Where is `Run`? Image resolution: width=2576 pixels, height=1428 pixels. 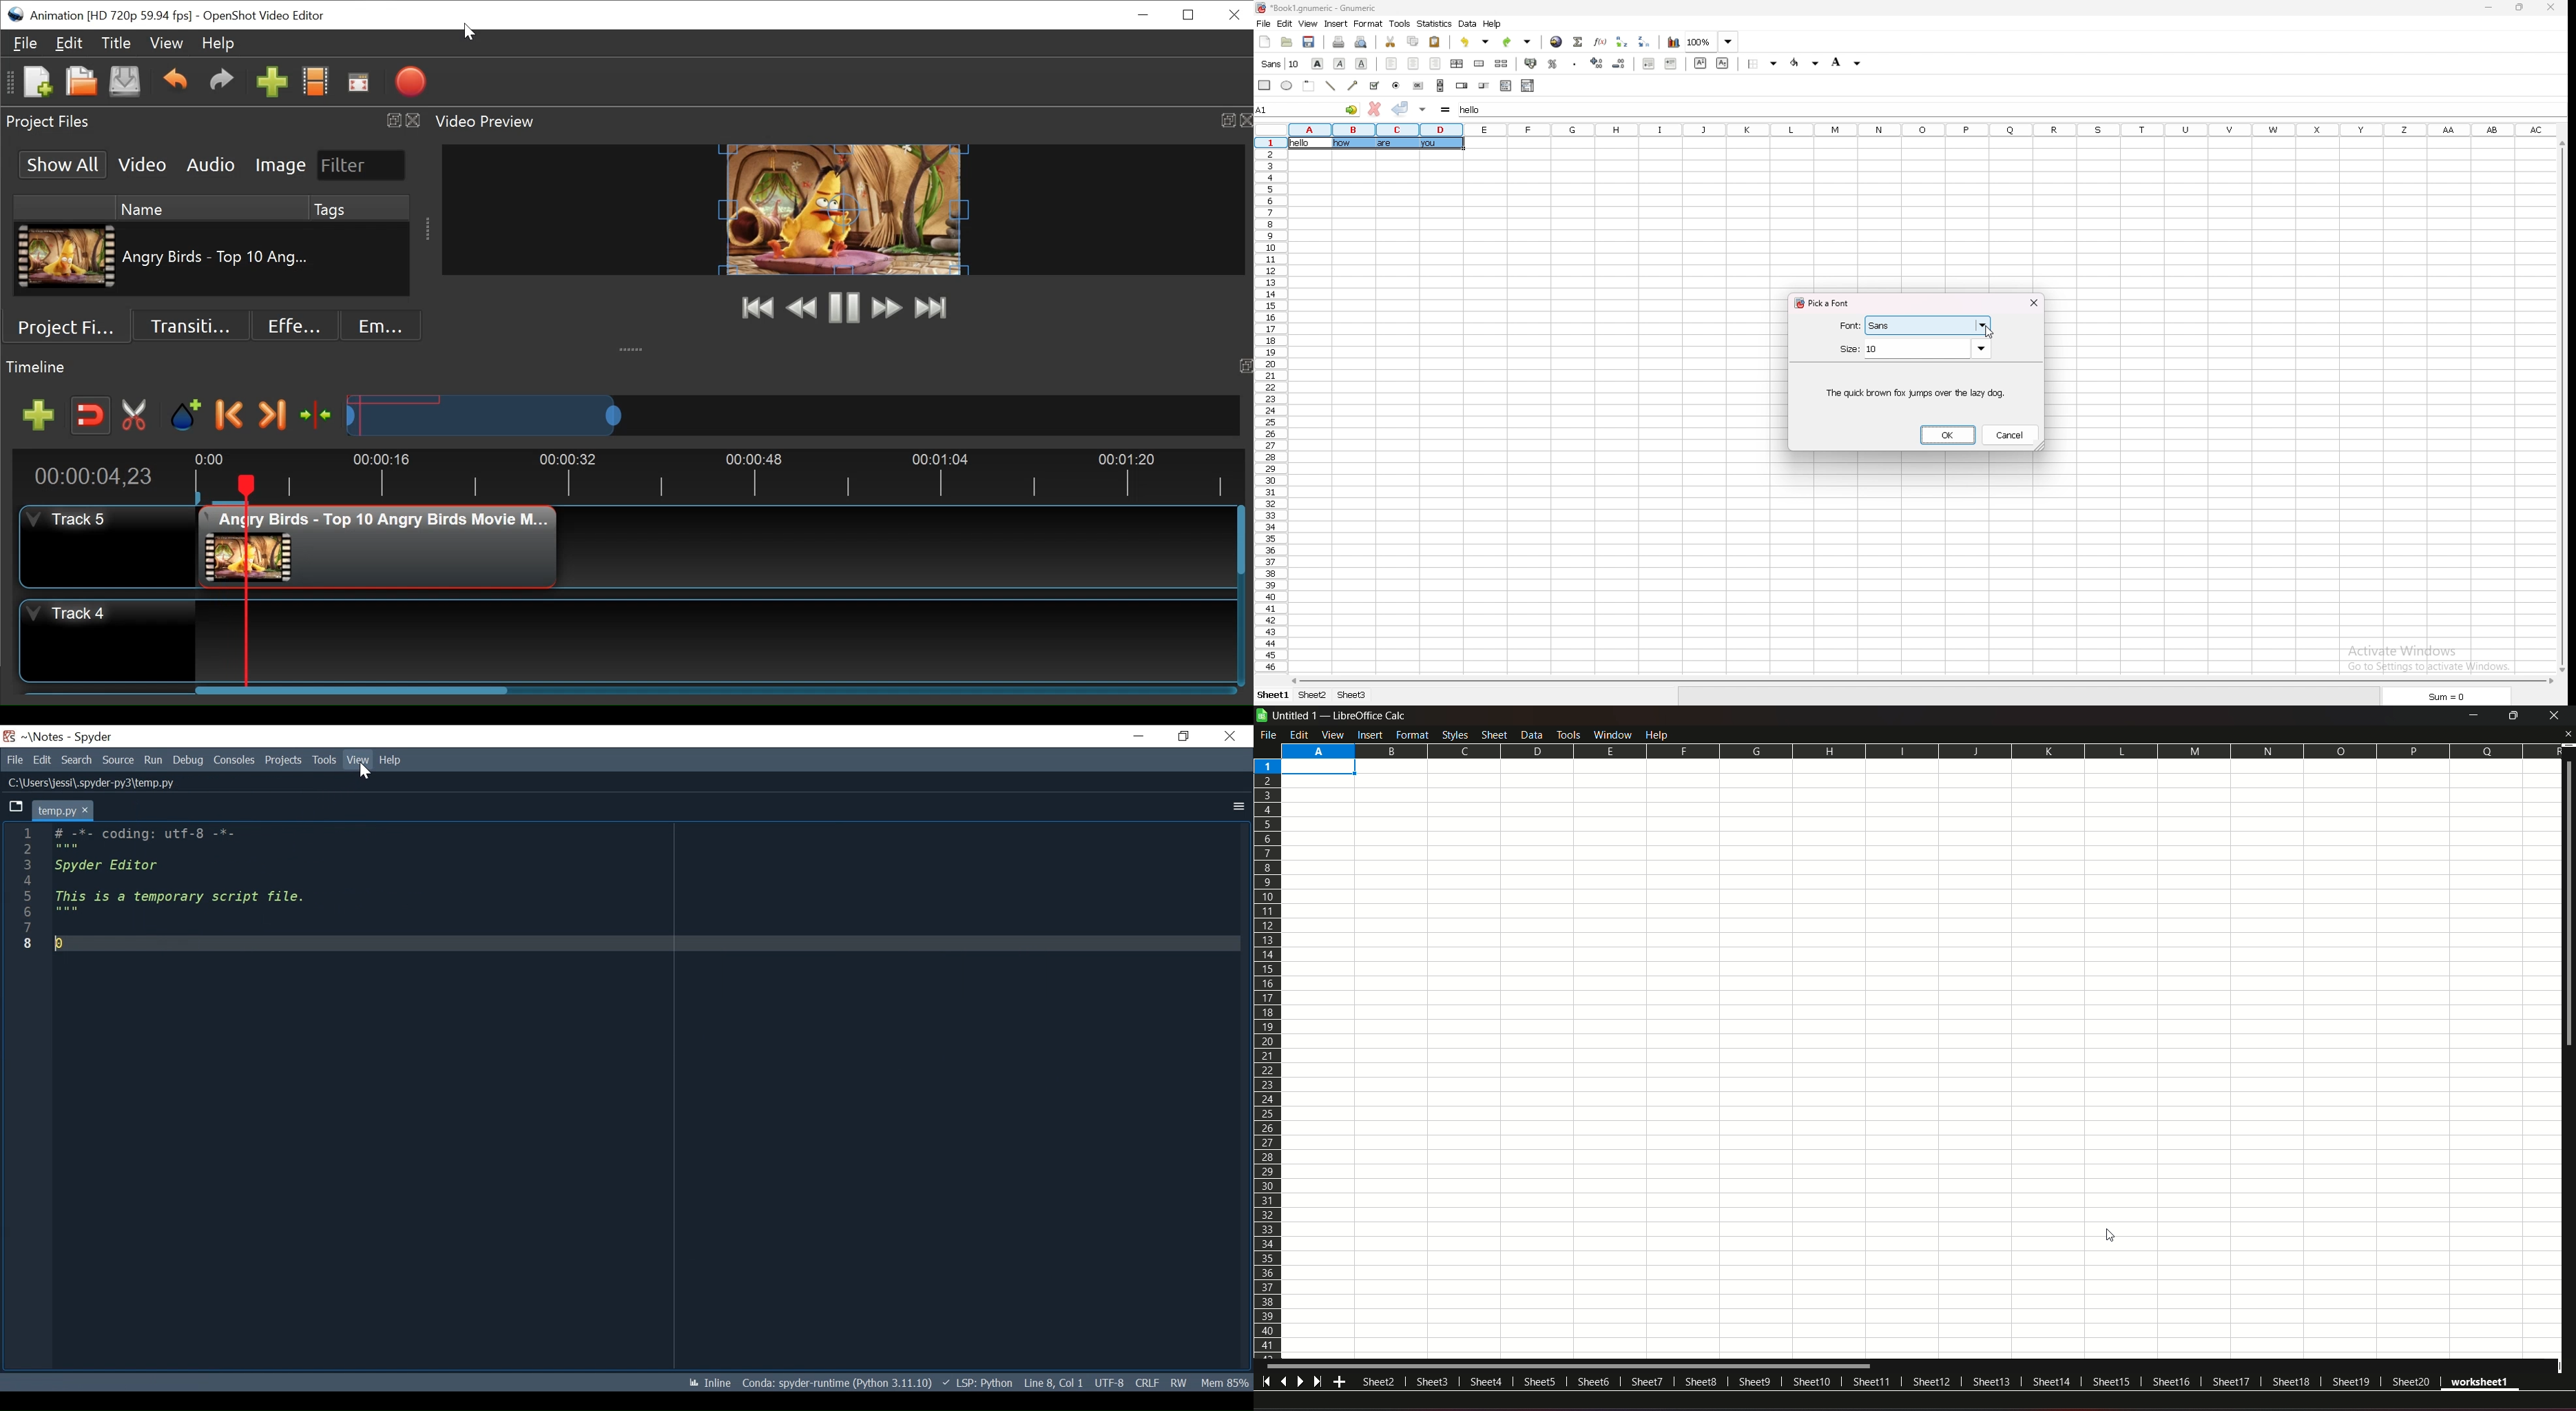 Run is located at coordinates (153, 760).